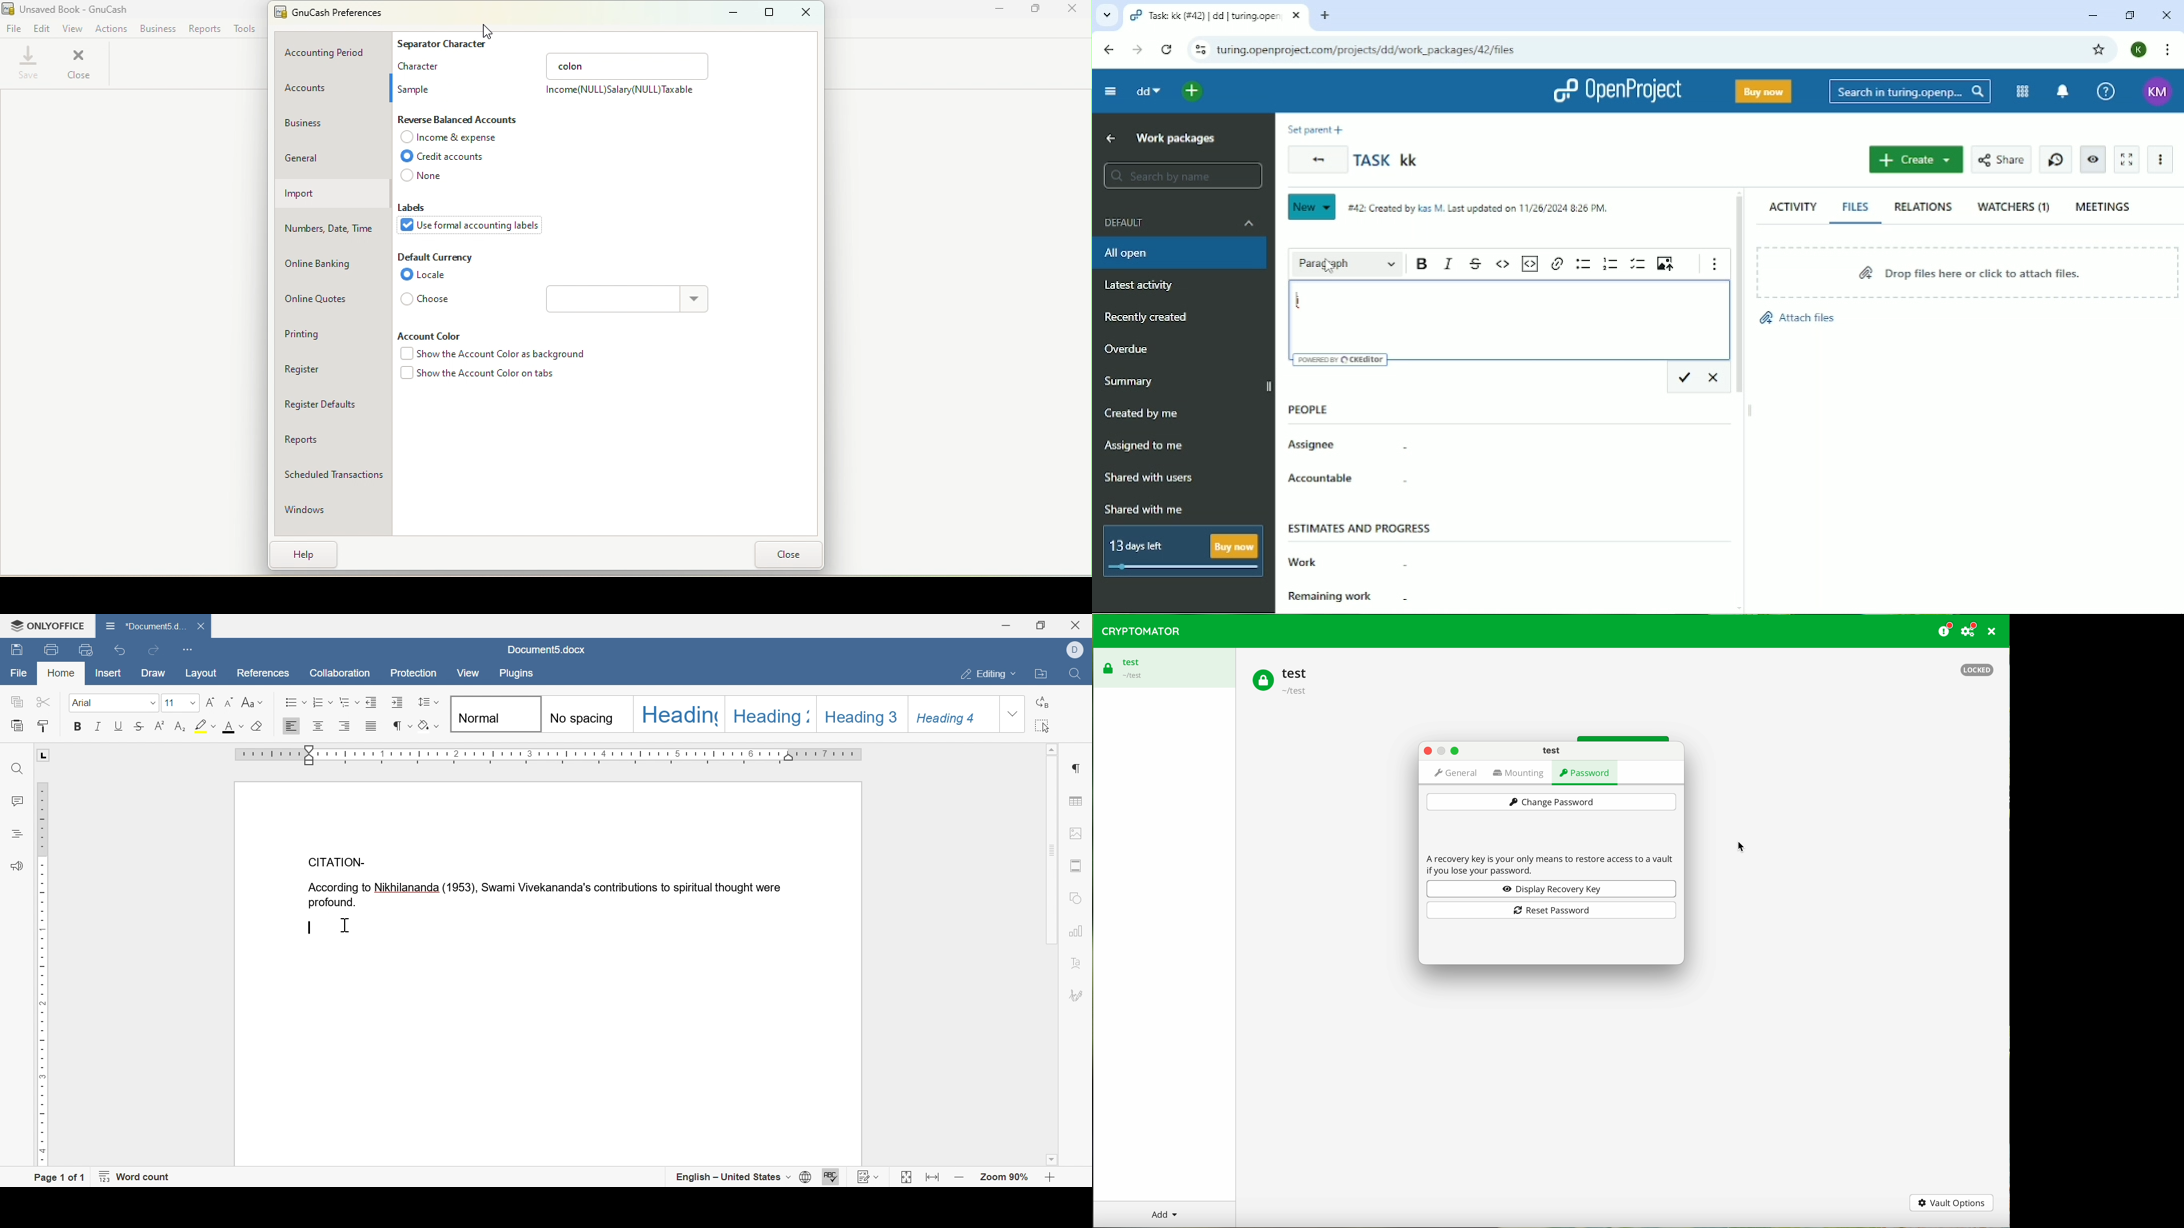 Image resolution: width=2184 pixels, height=1232 pixels. I want to click on File, so click(14, 27).